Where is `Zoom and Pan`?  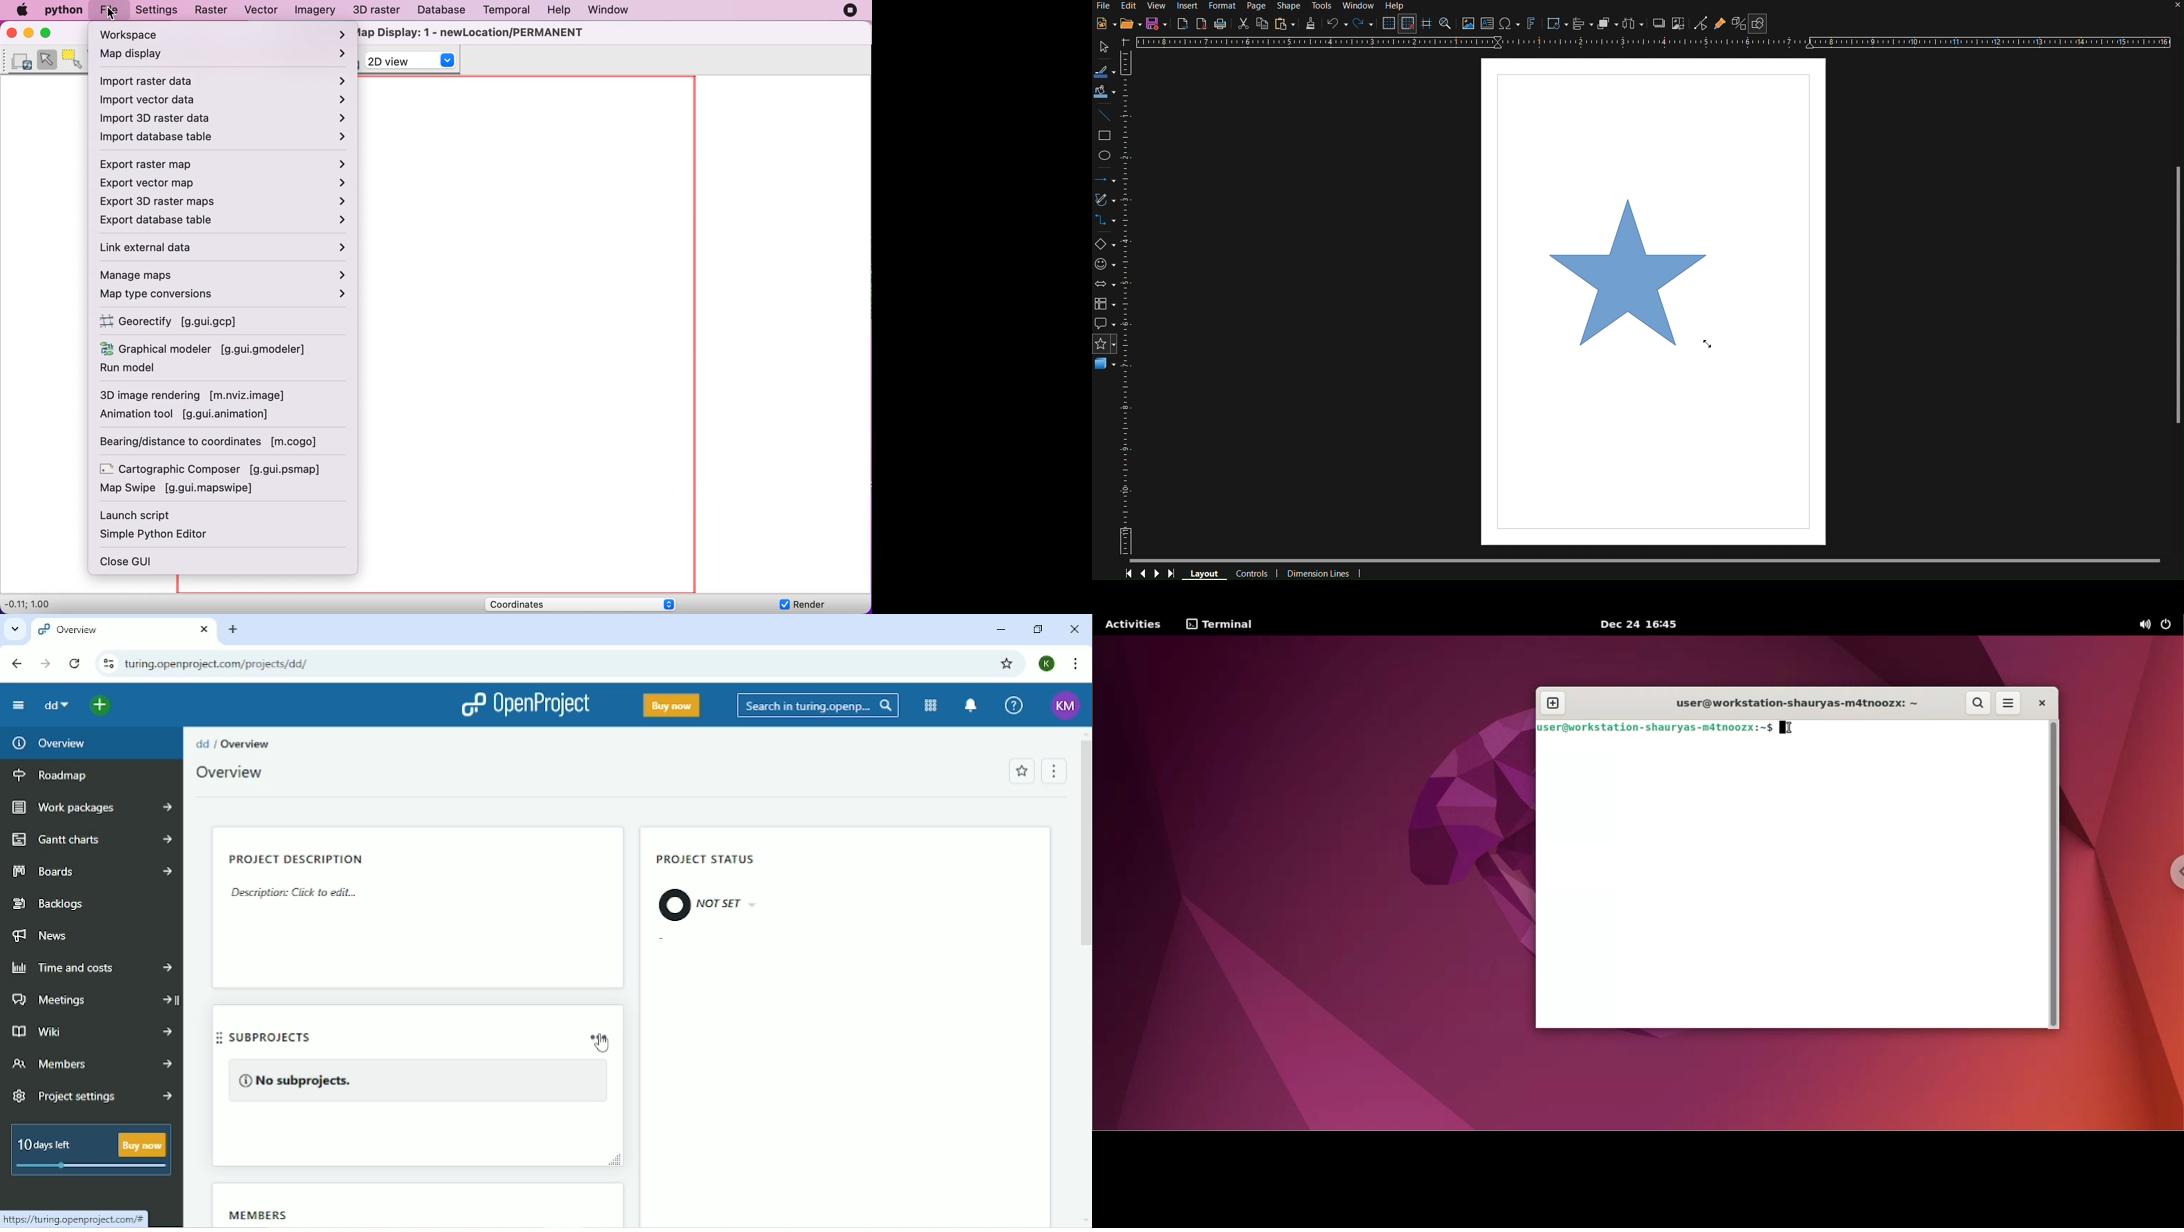
Zoom and Pan is located at coordinates (1447, 24).